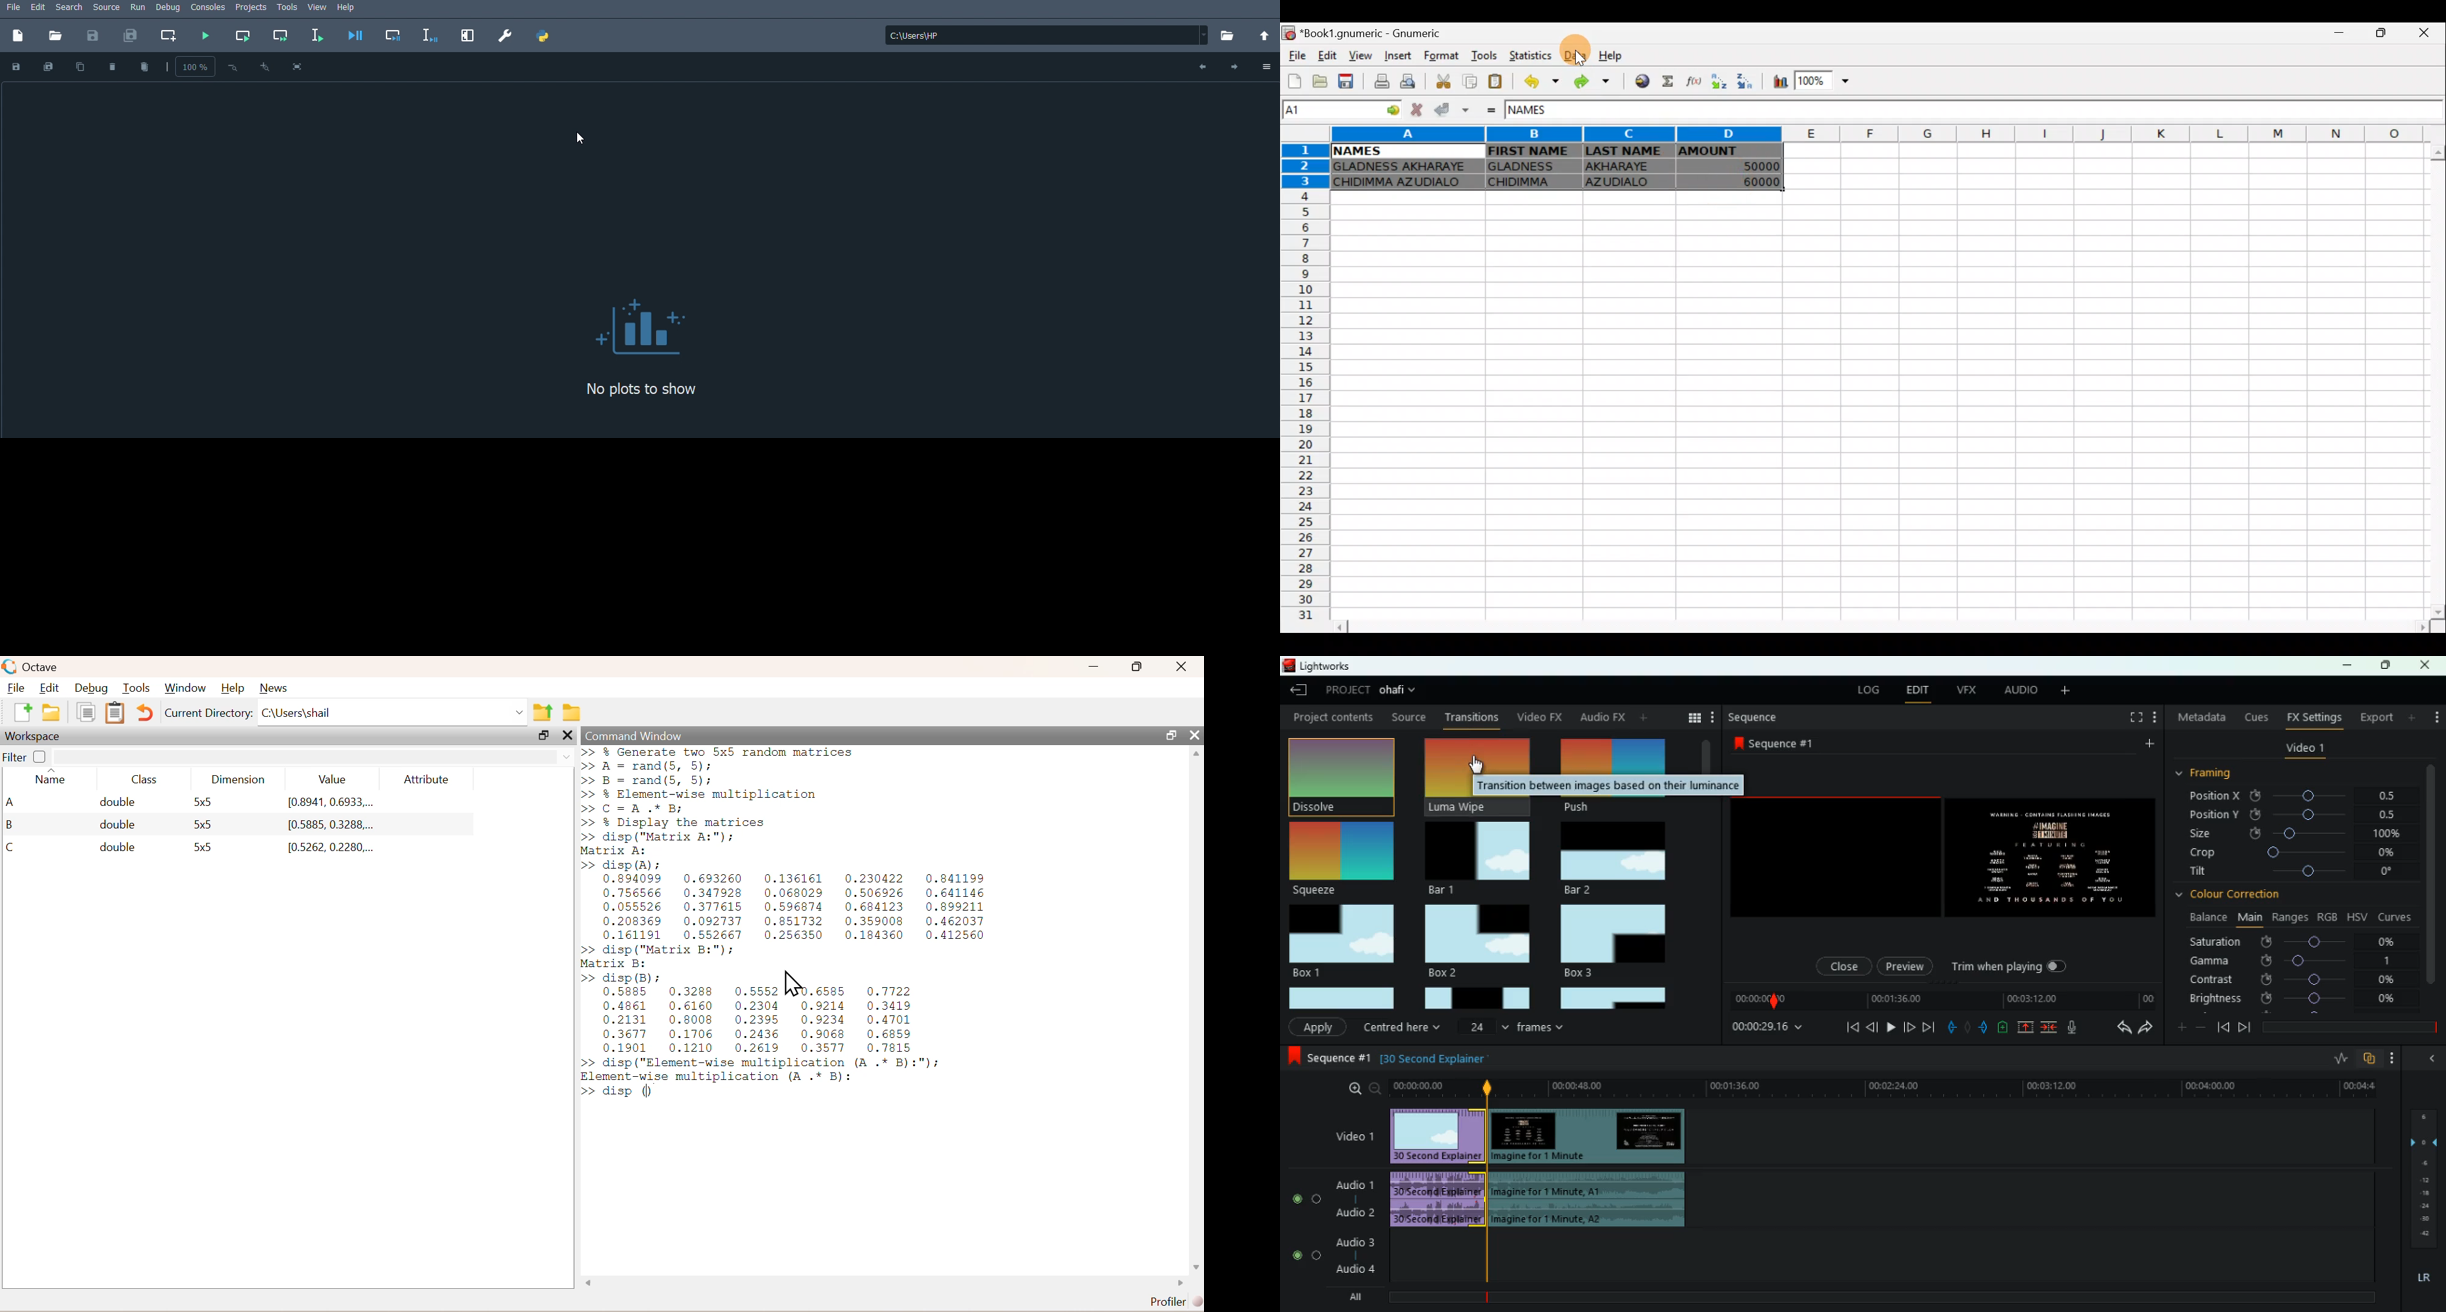 The image size is (2464, 1316). I want to click on luma wipe, so click(1480, 777).